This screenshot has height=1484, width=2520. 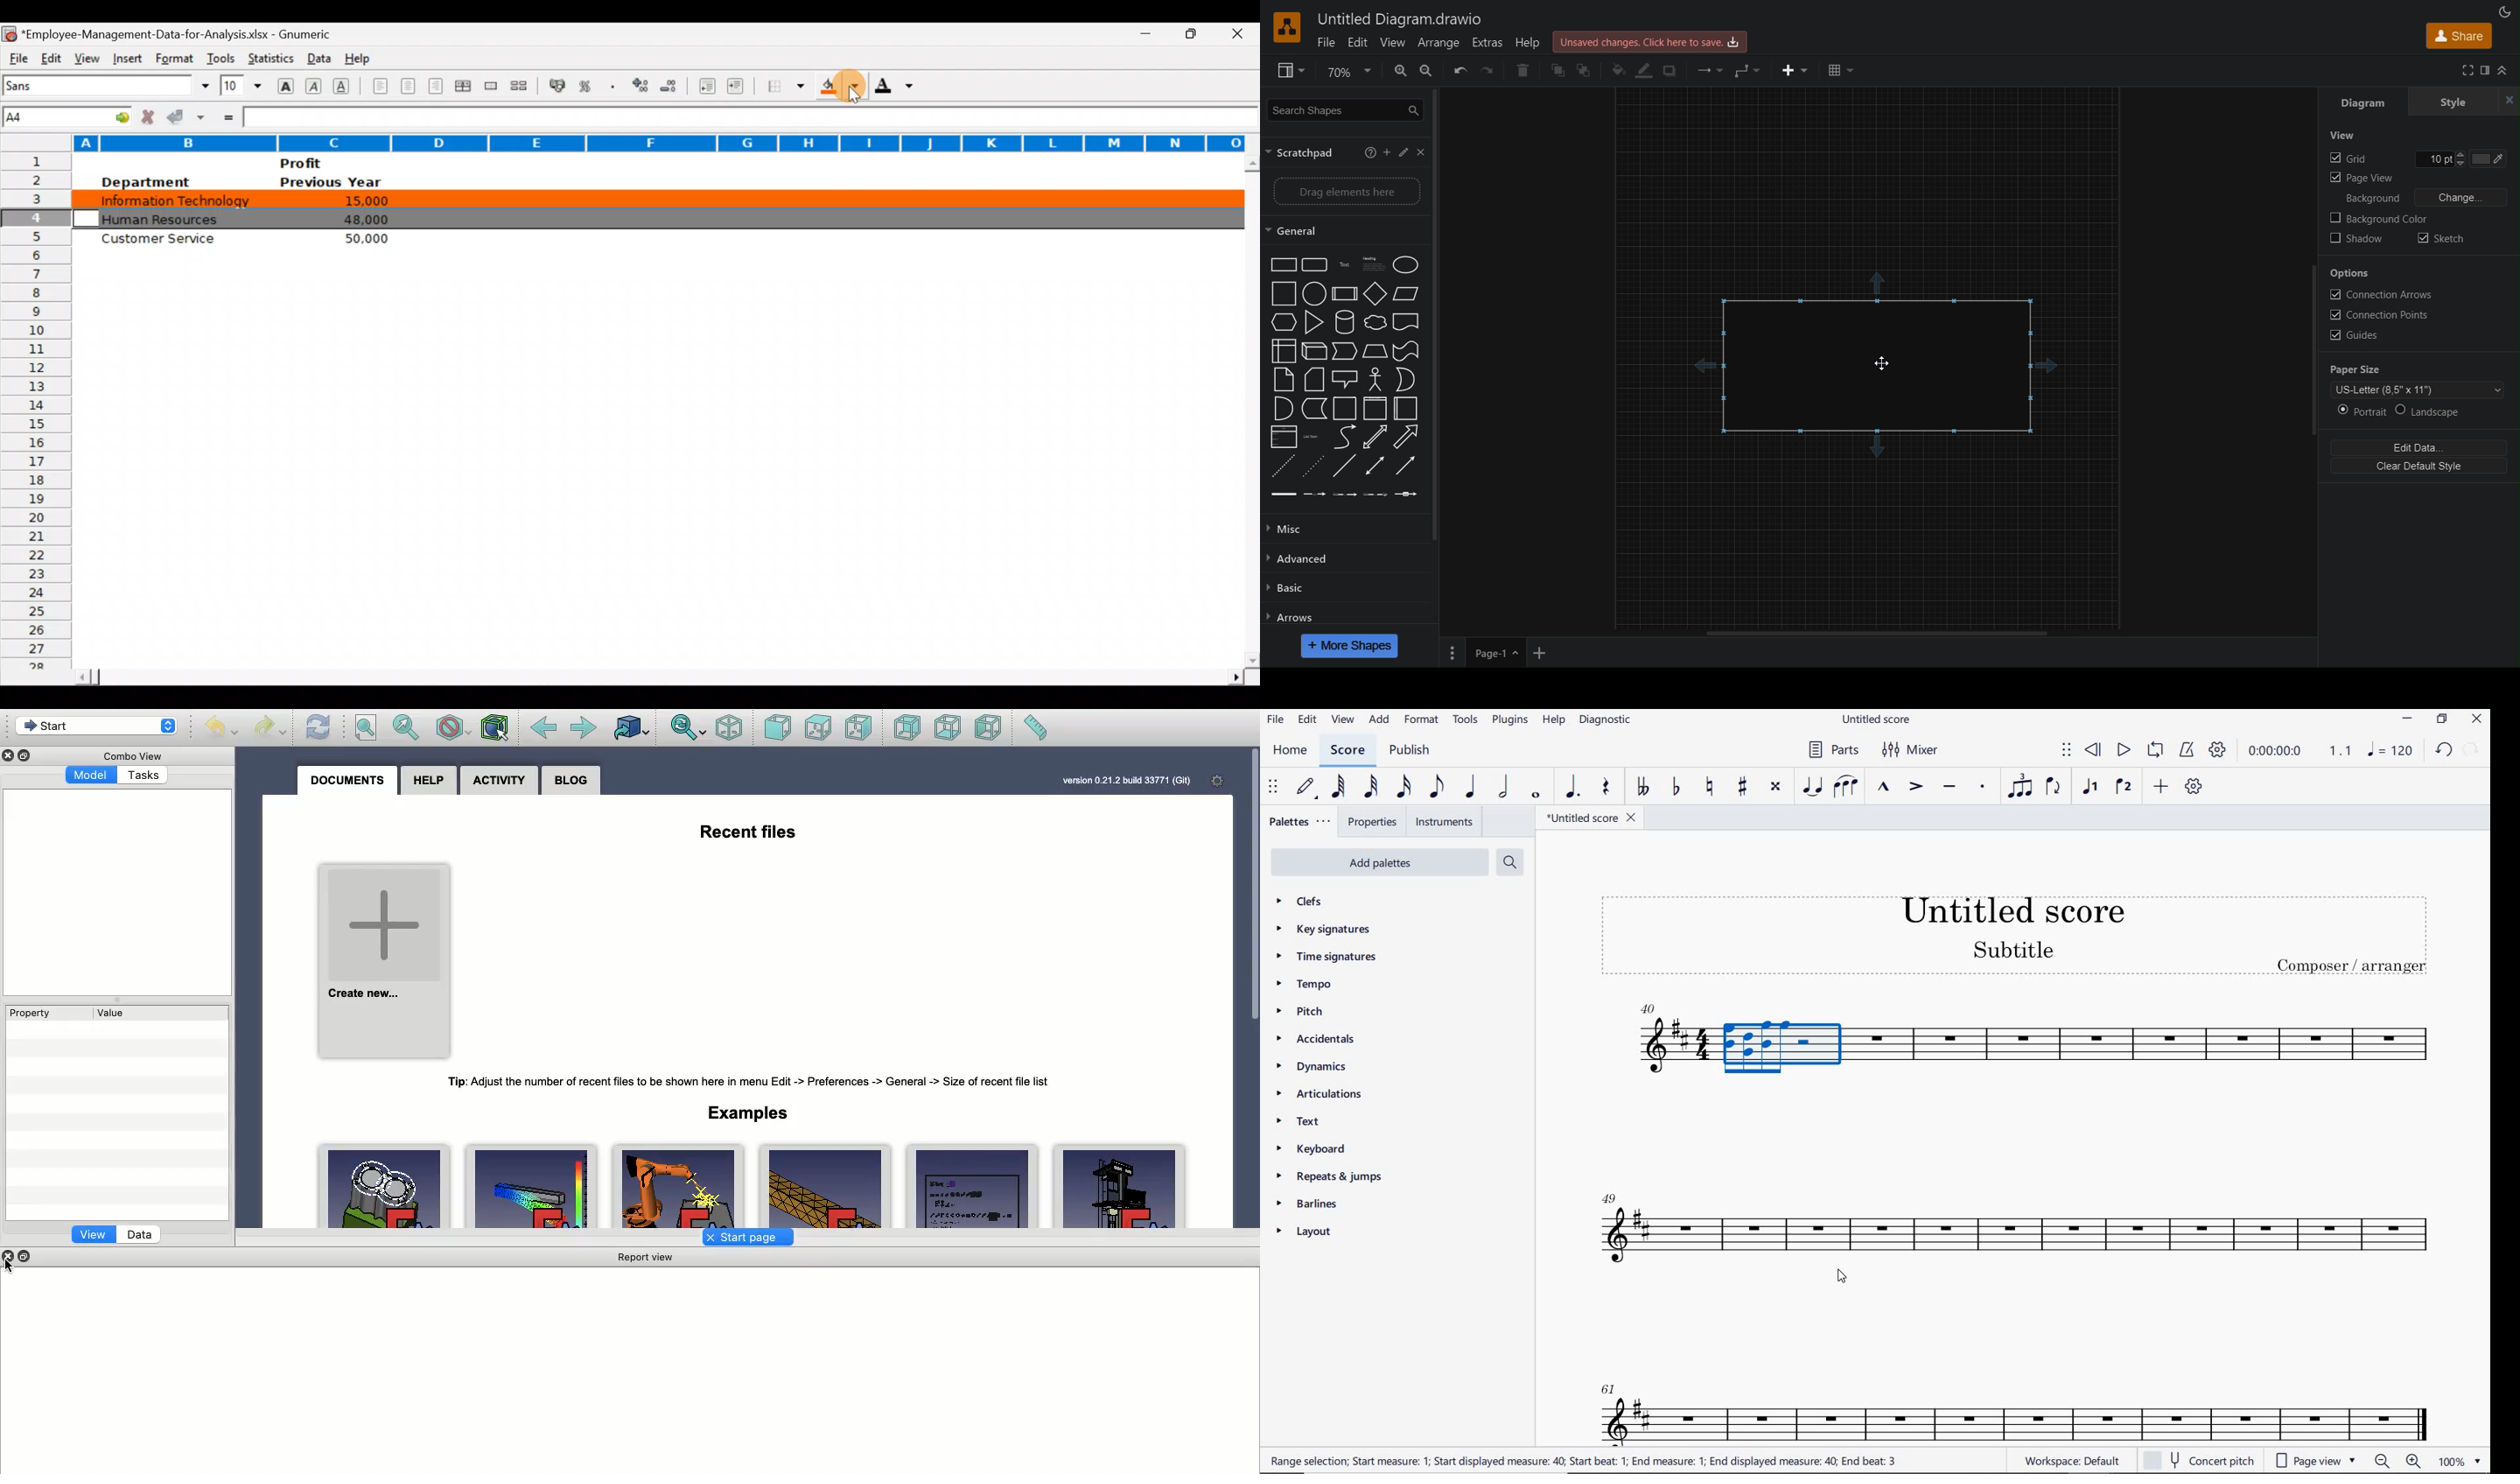 What do you see at coordinates (1431, 75) in the screenshot?
I see `Zoom Out` at bounding box center [1431, 75].